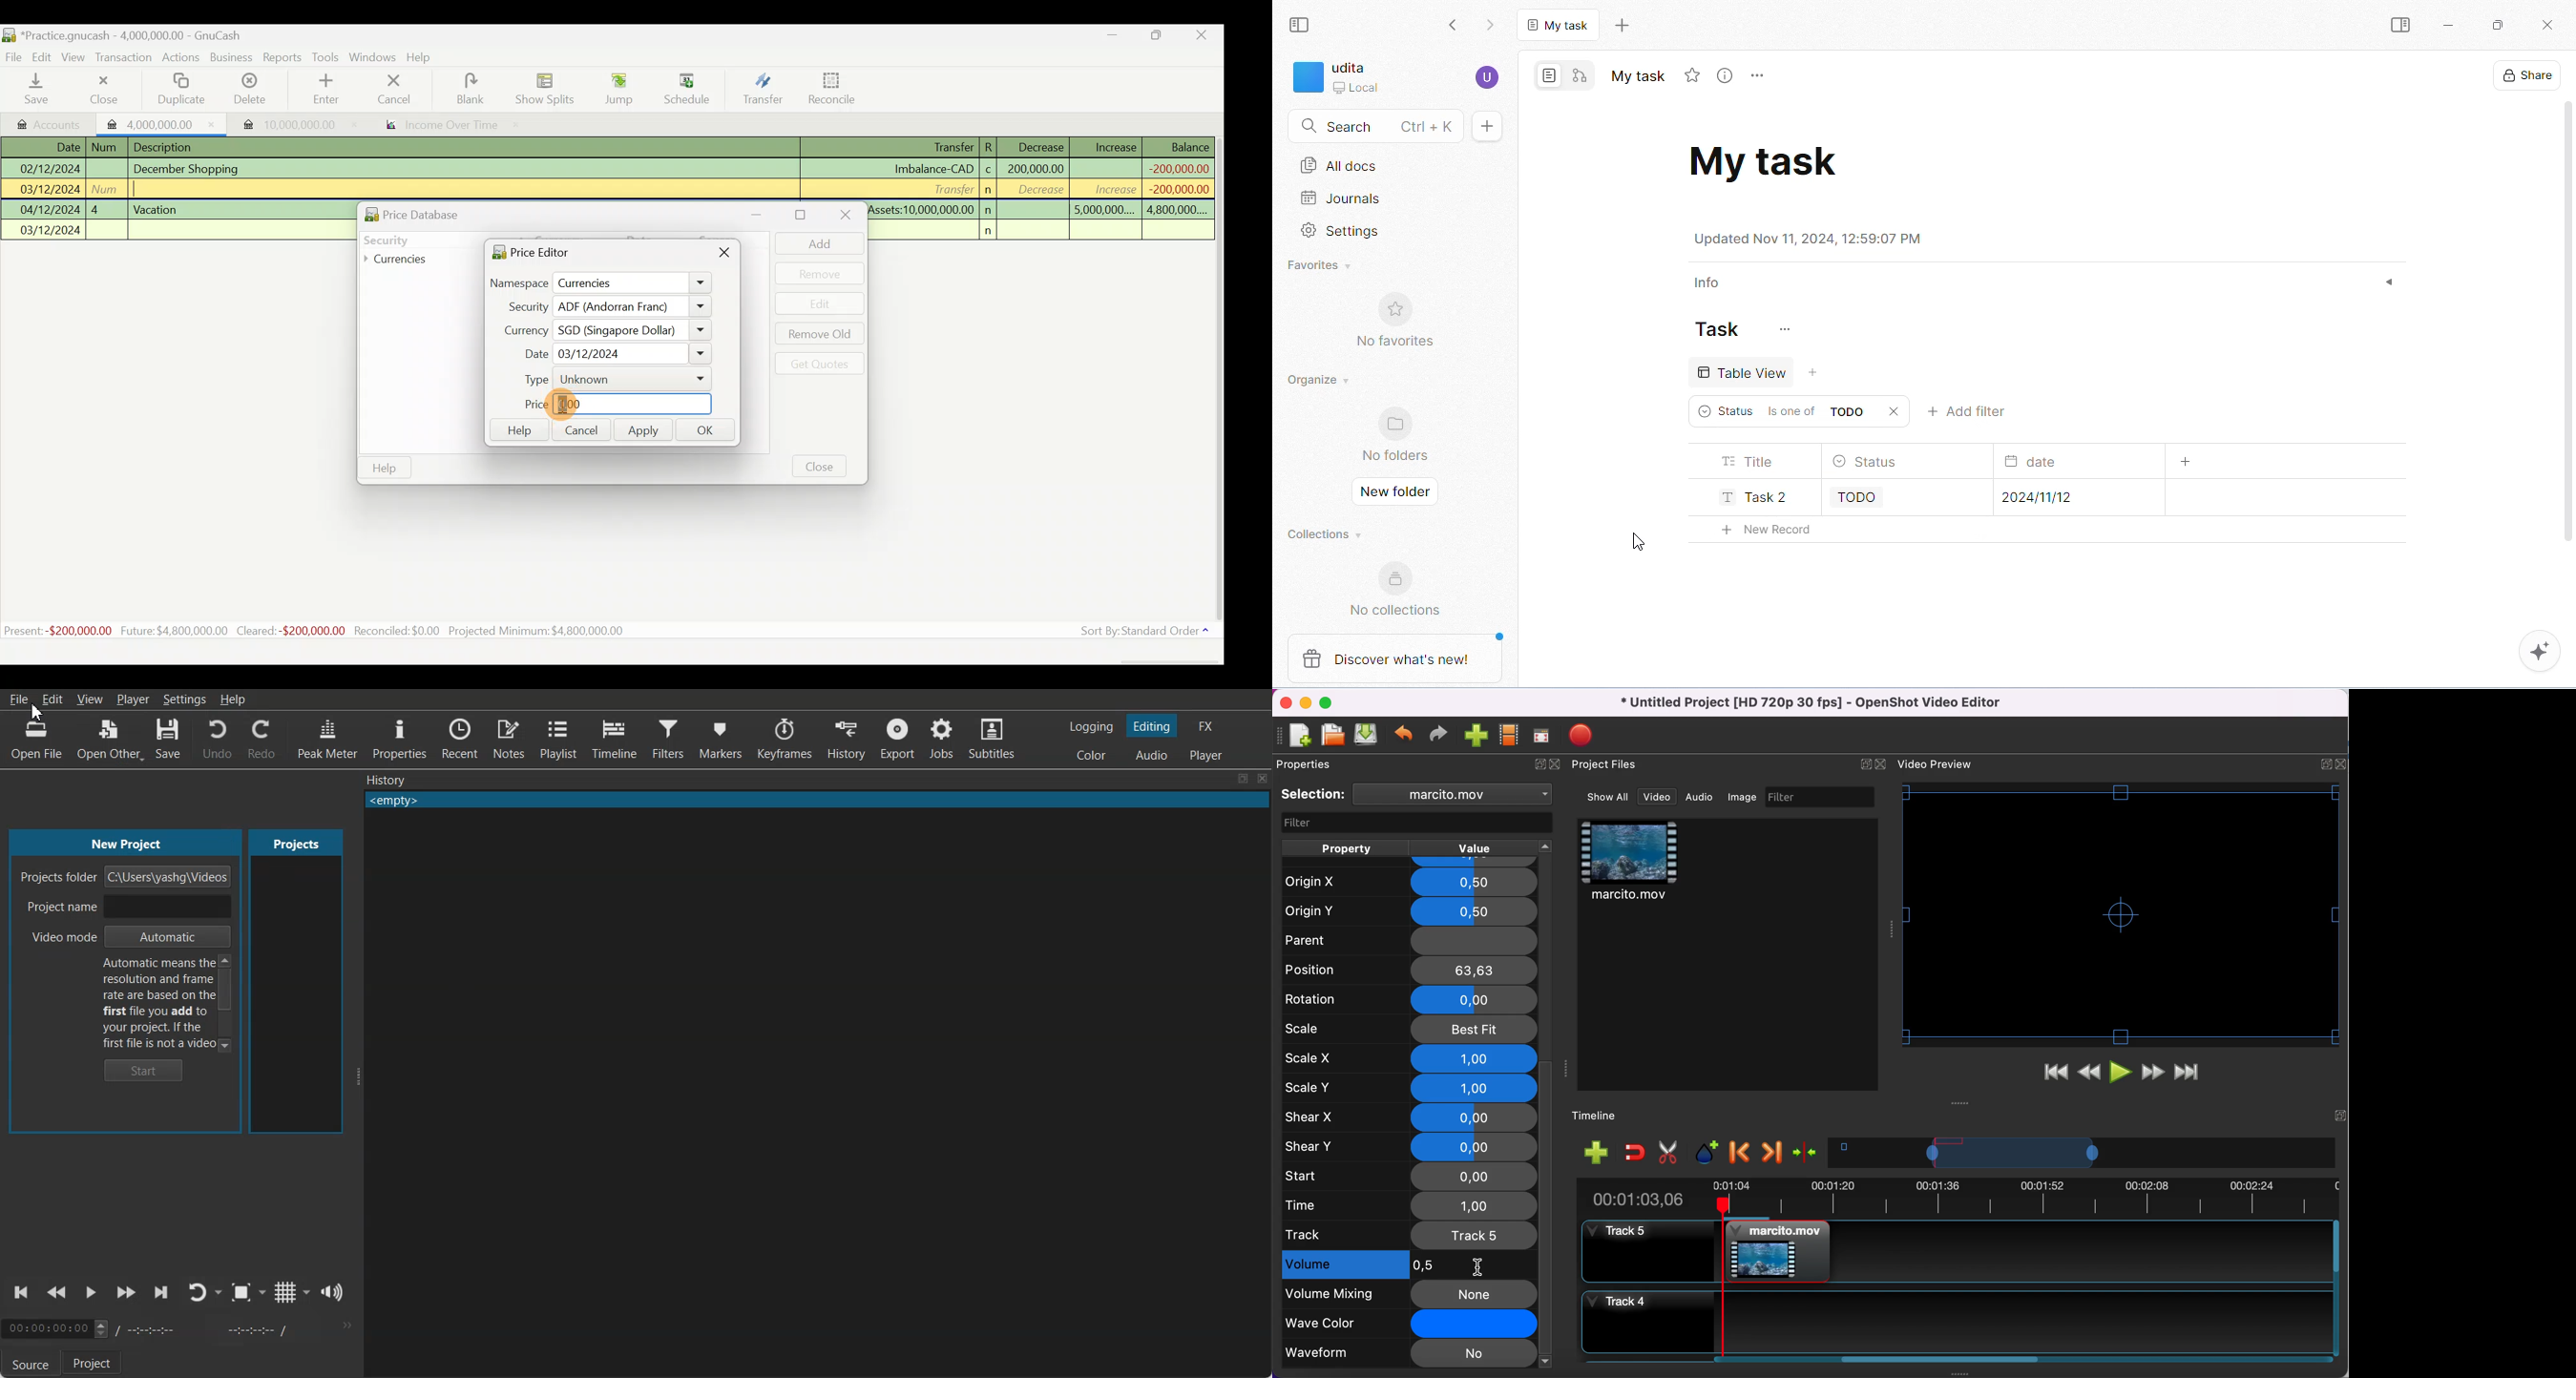  What do you see at coordinates (1477, 736) in the screenshot?
I see `import file` at bounding box center [1477, 736].